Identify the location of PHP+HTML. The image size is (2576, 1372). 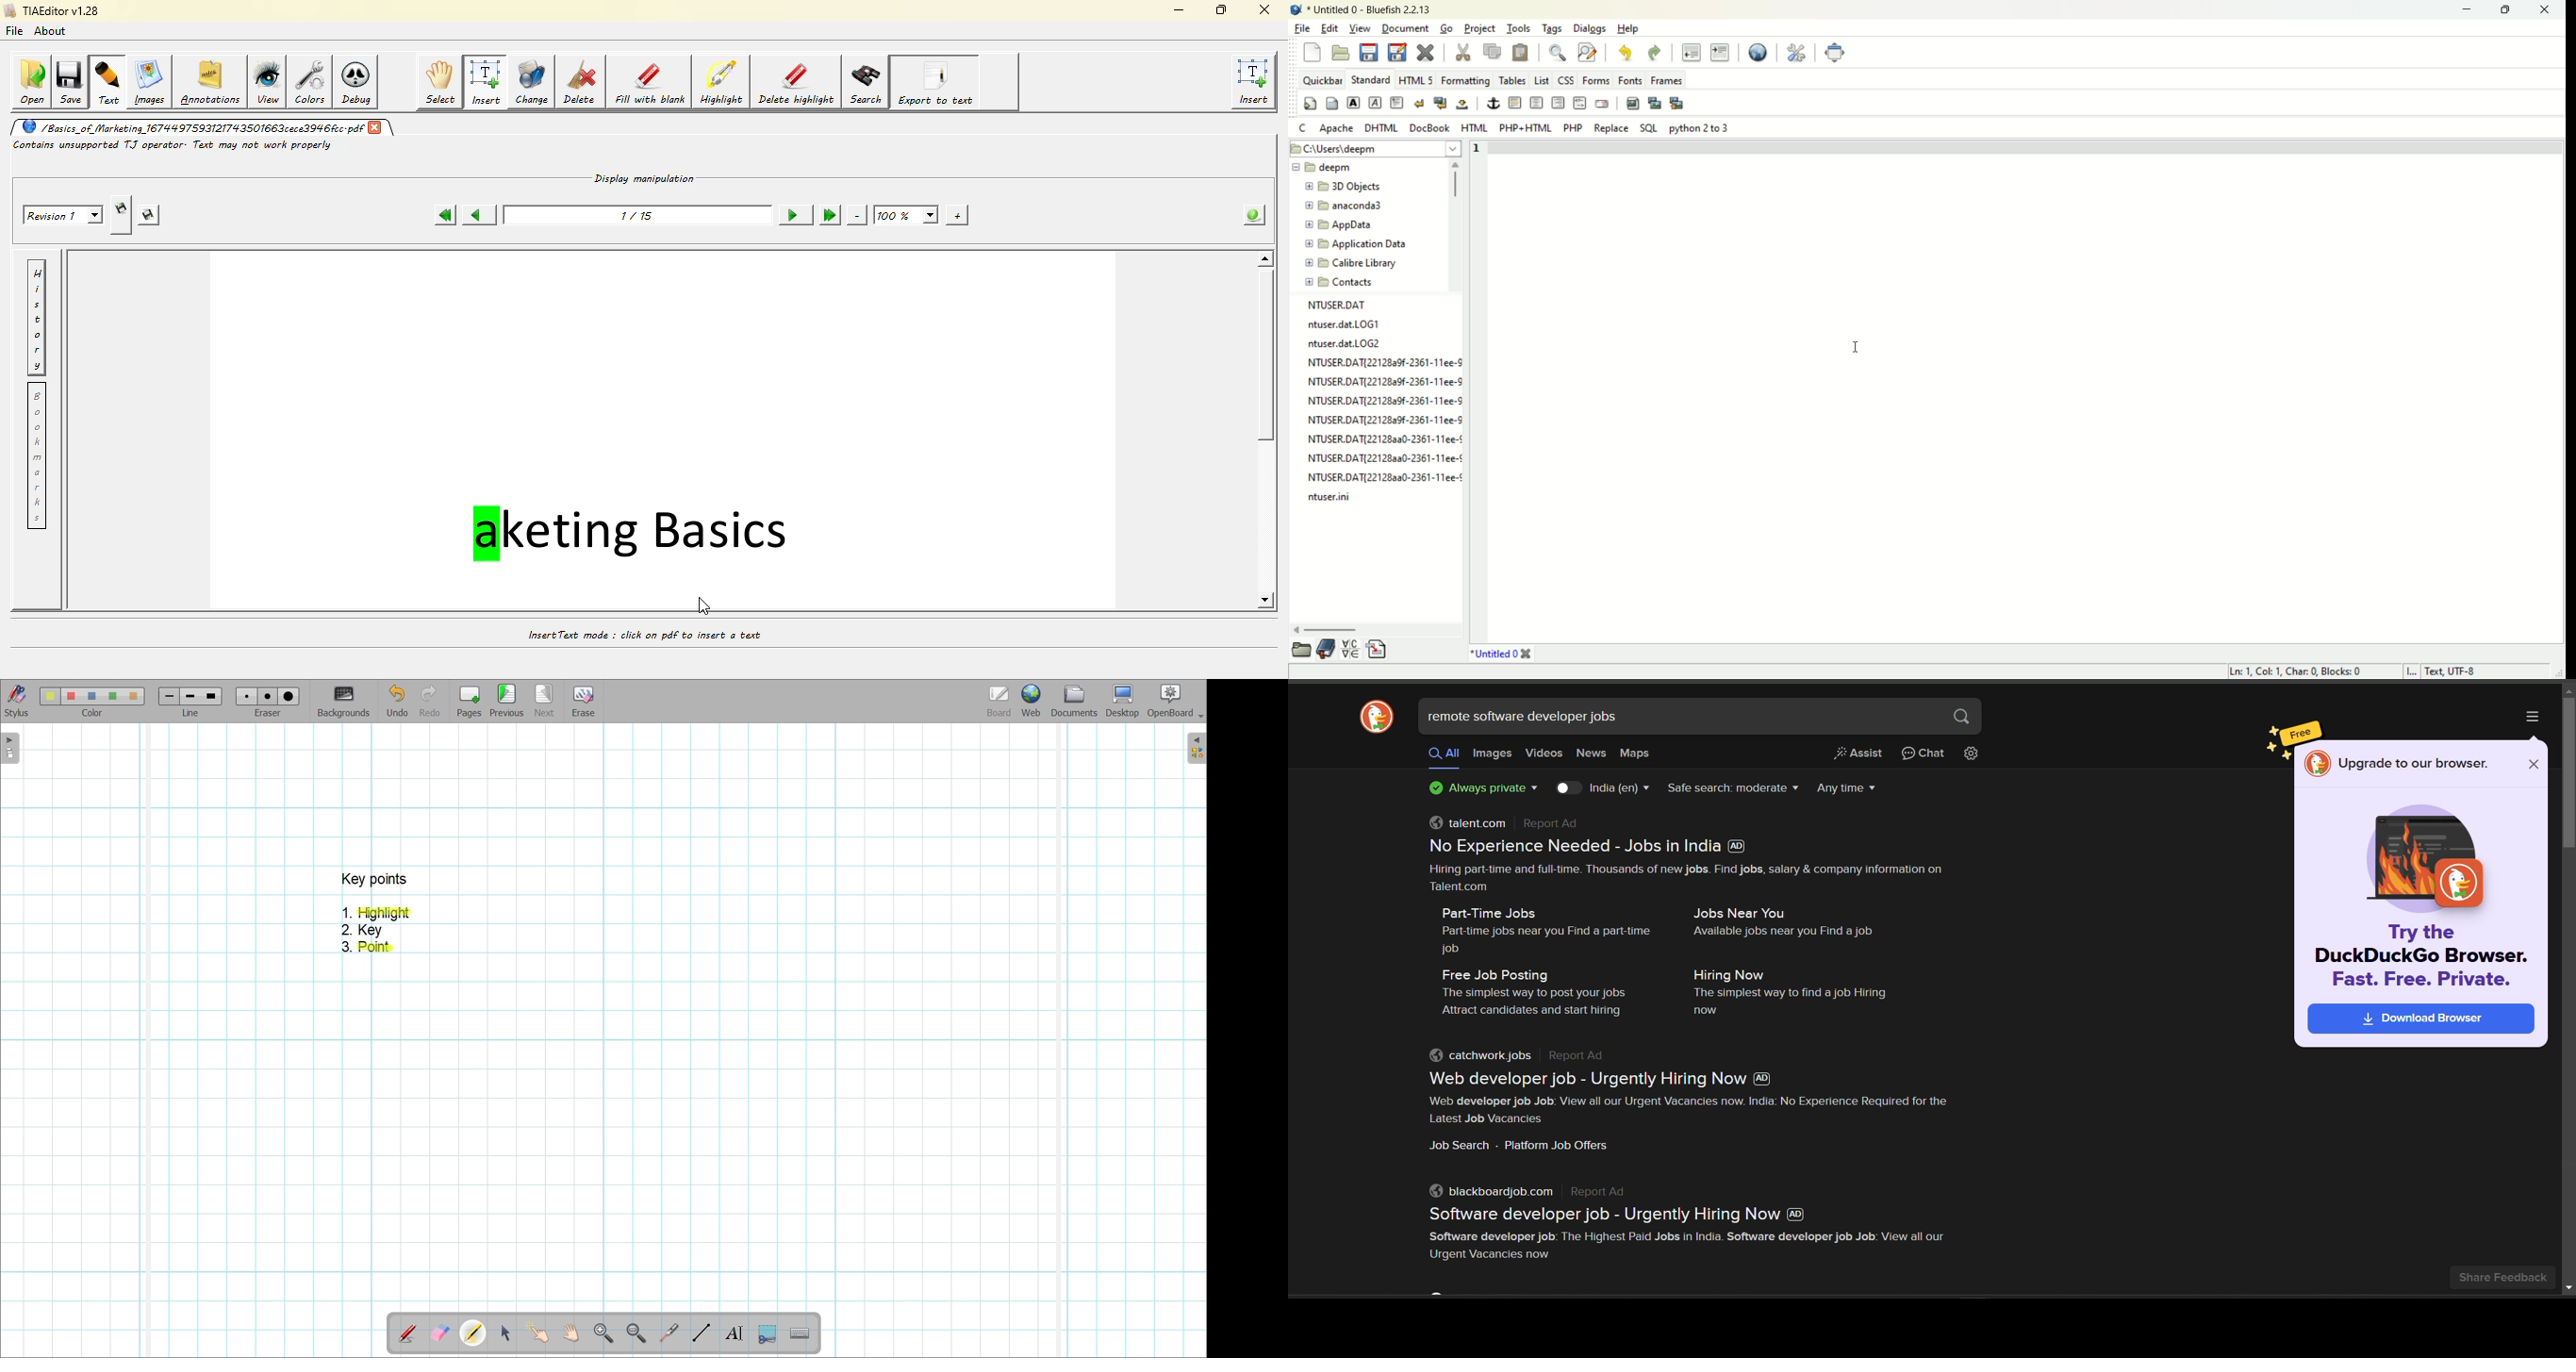
(1526, 128).